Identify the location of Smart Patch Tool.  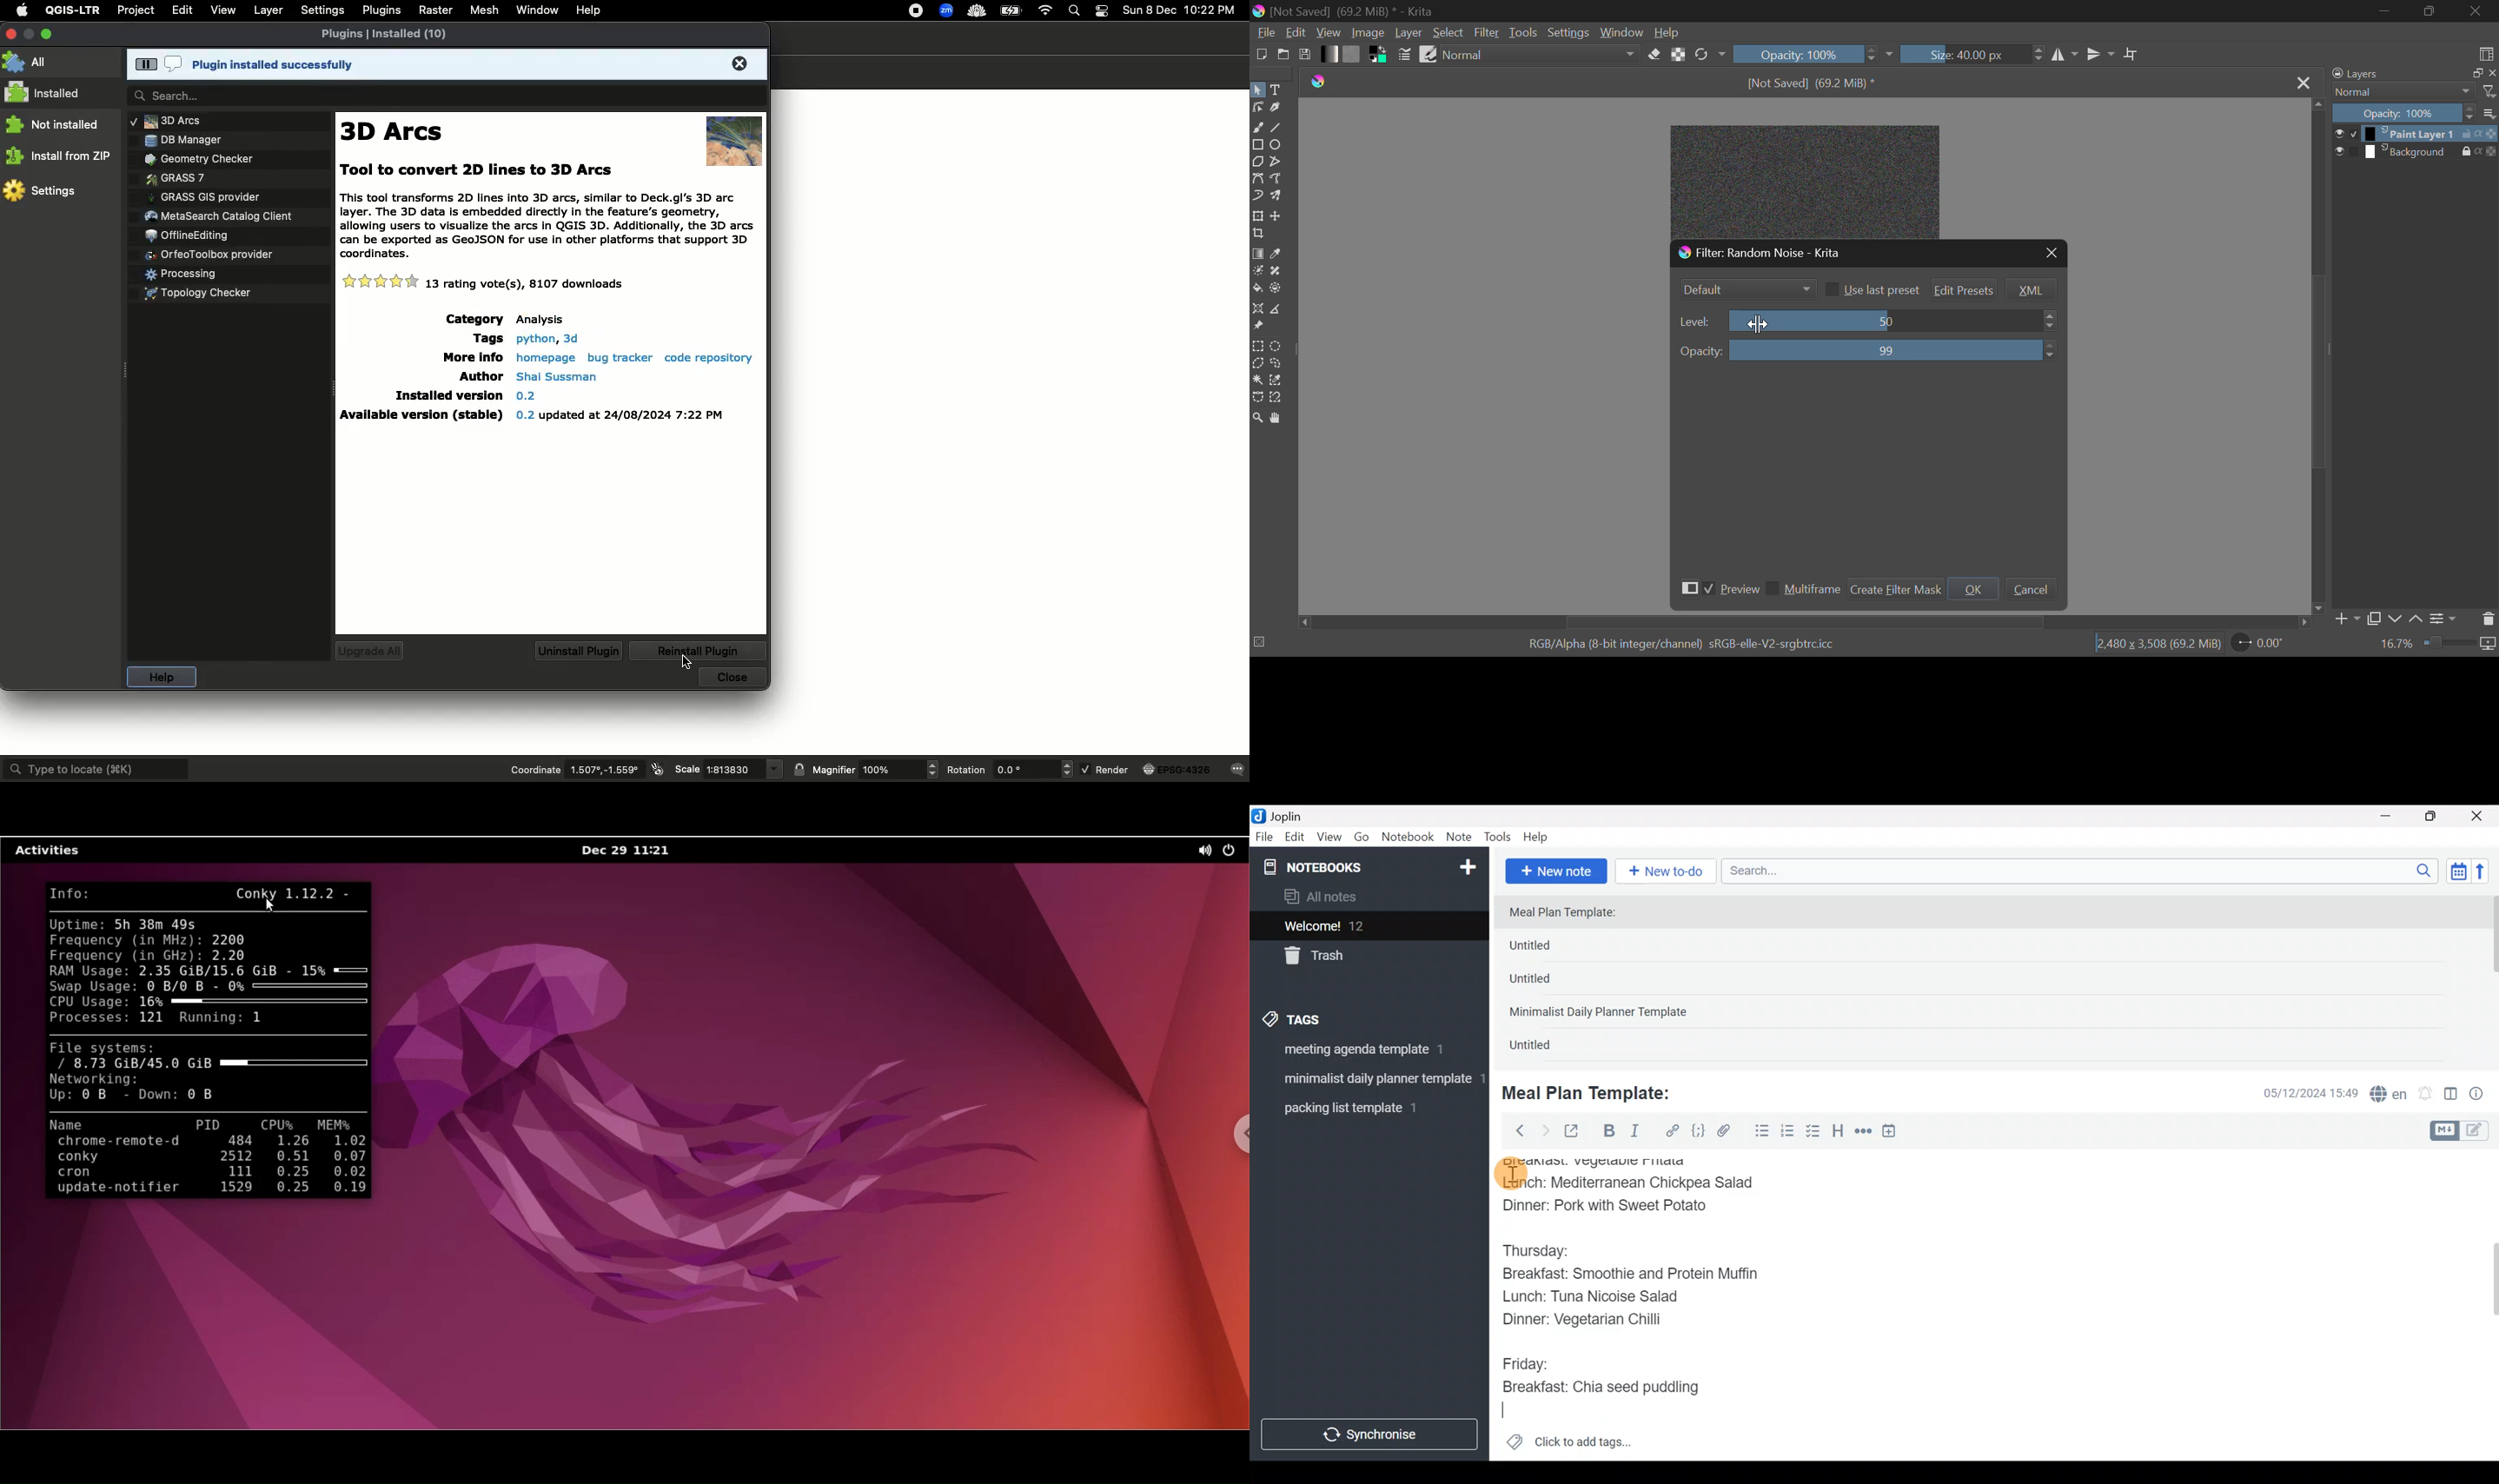
(1277, 272).